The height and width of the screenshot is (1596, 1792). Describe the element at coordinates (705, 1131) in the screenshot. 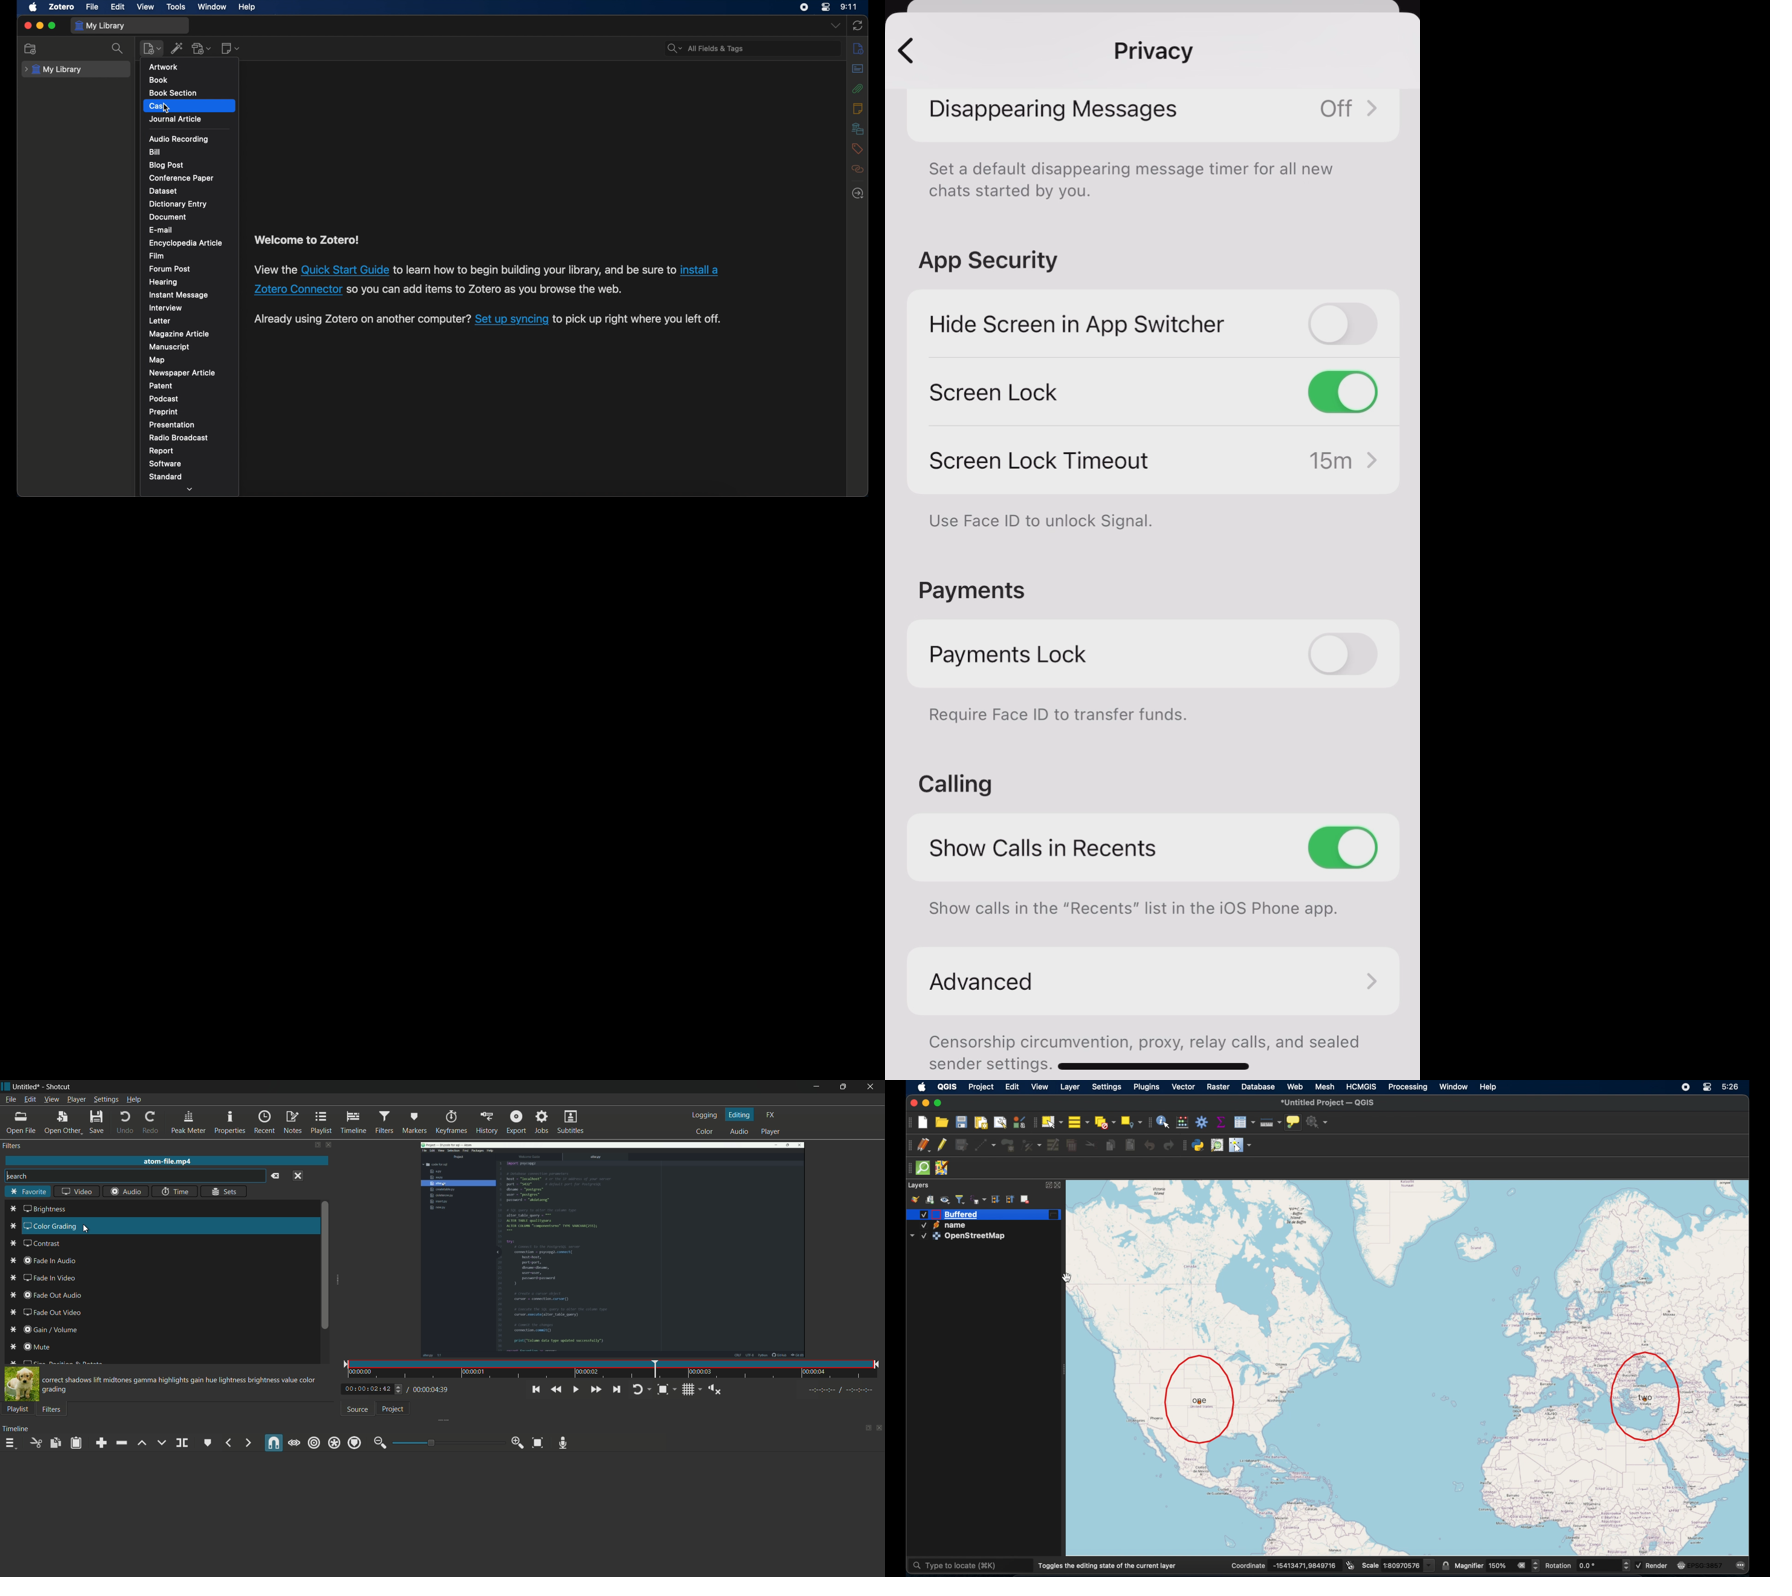

I see `color` at that location.